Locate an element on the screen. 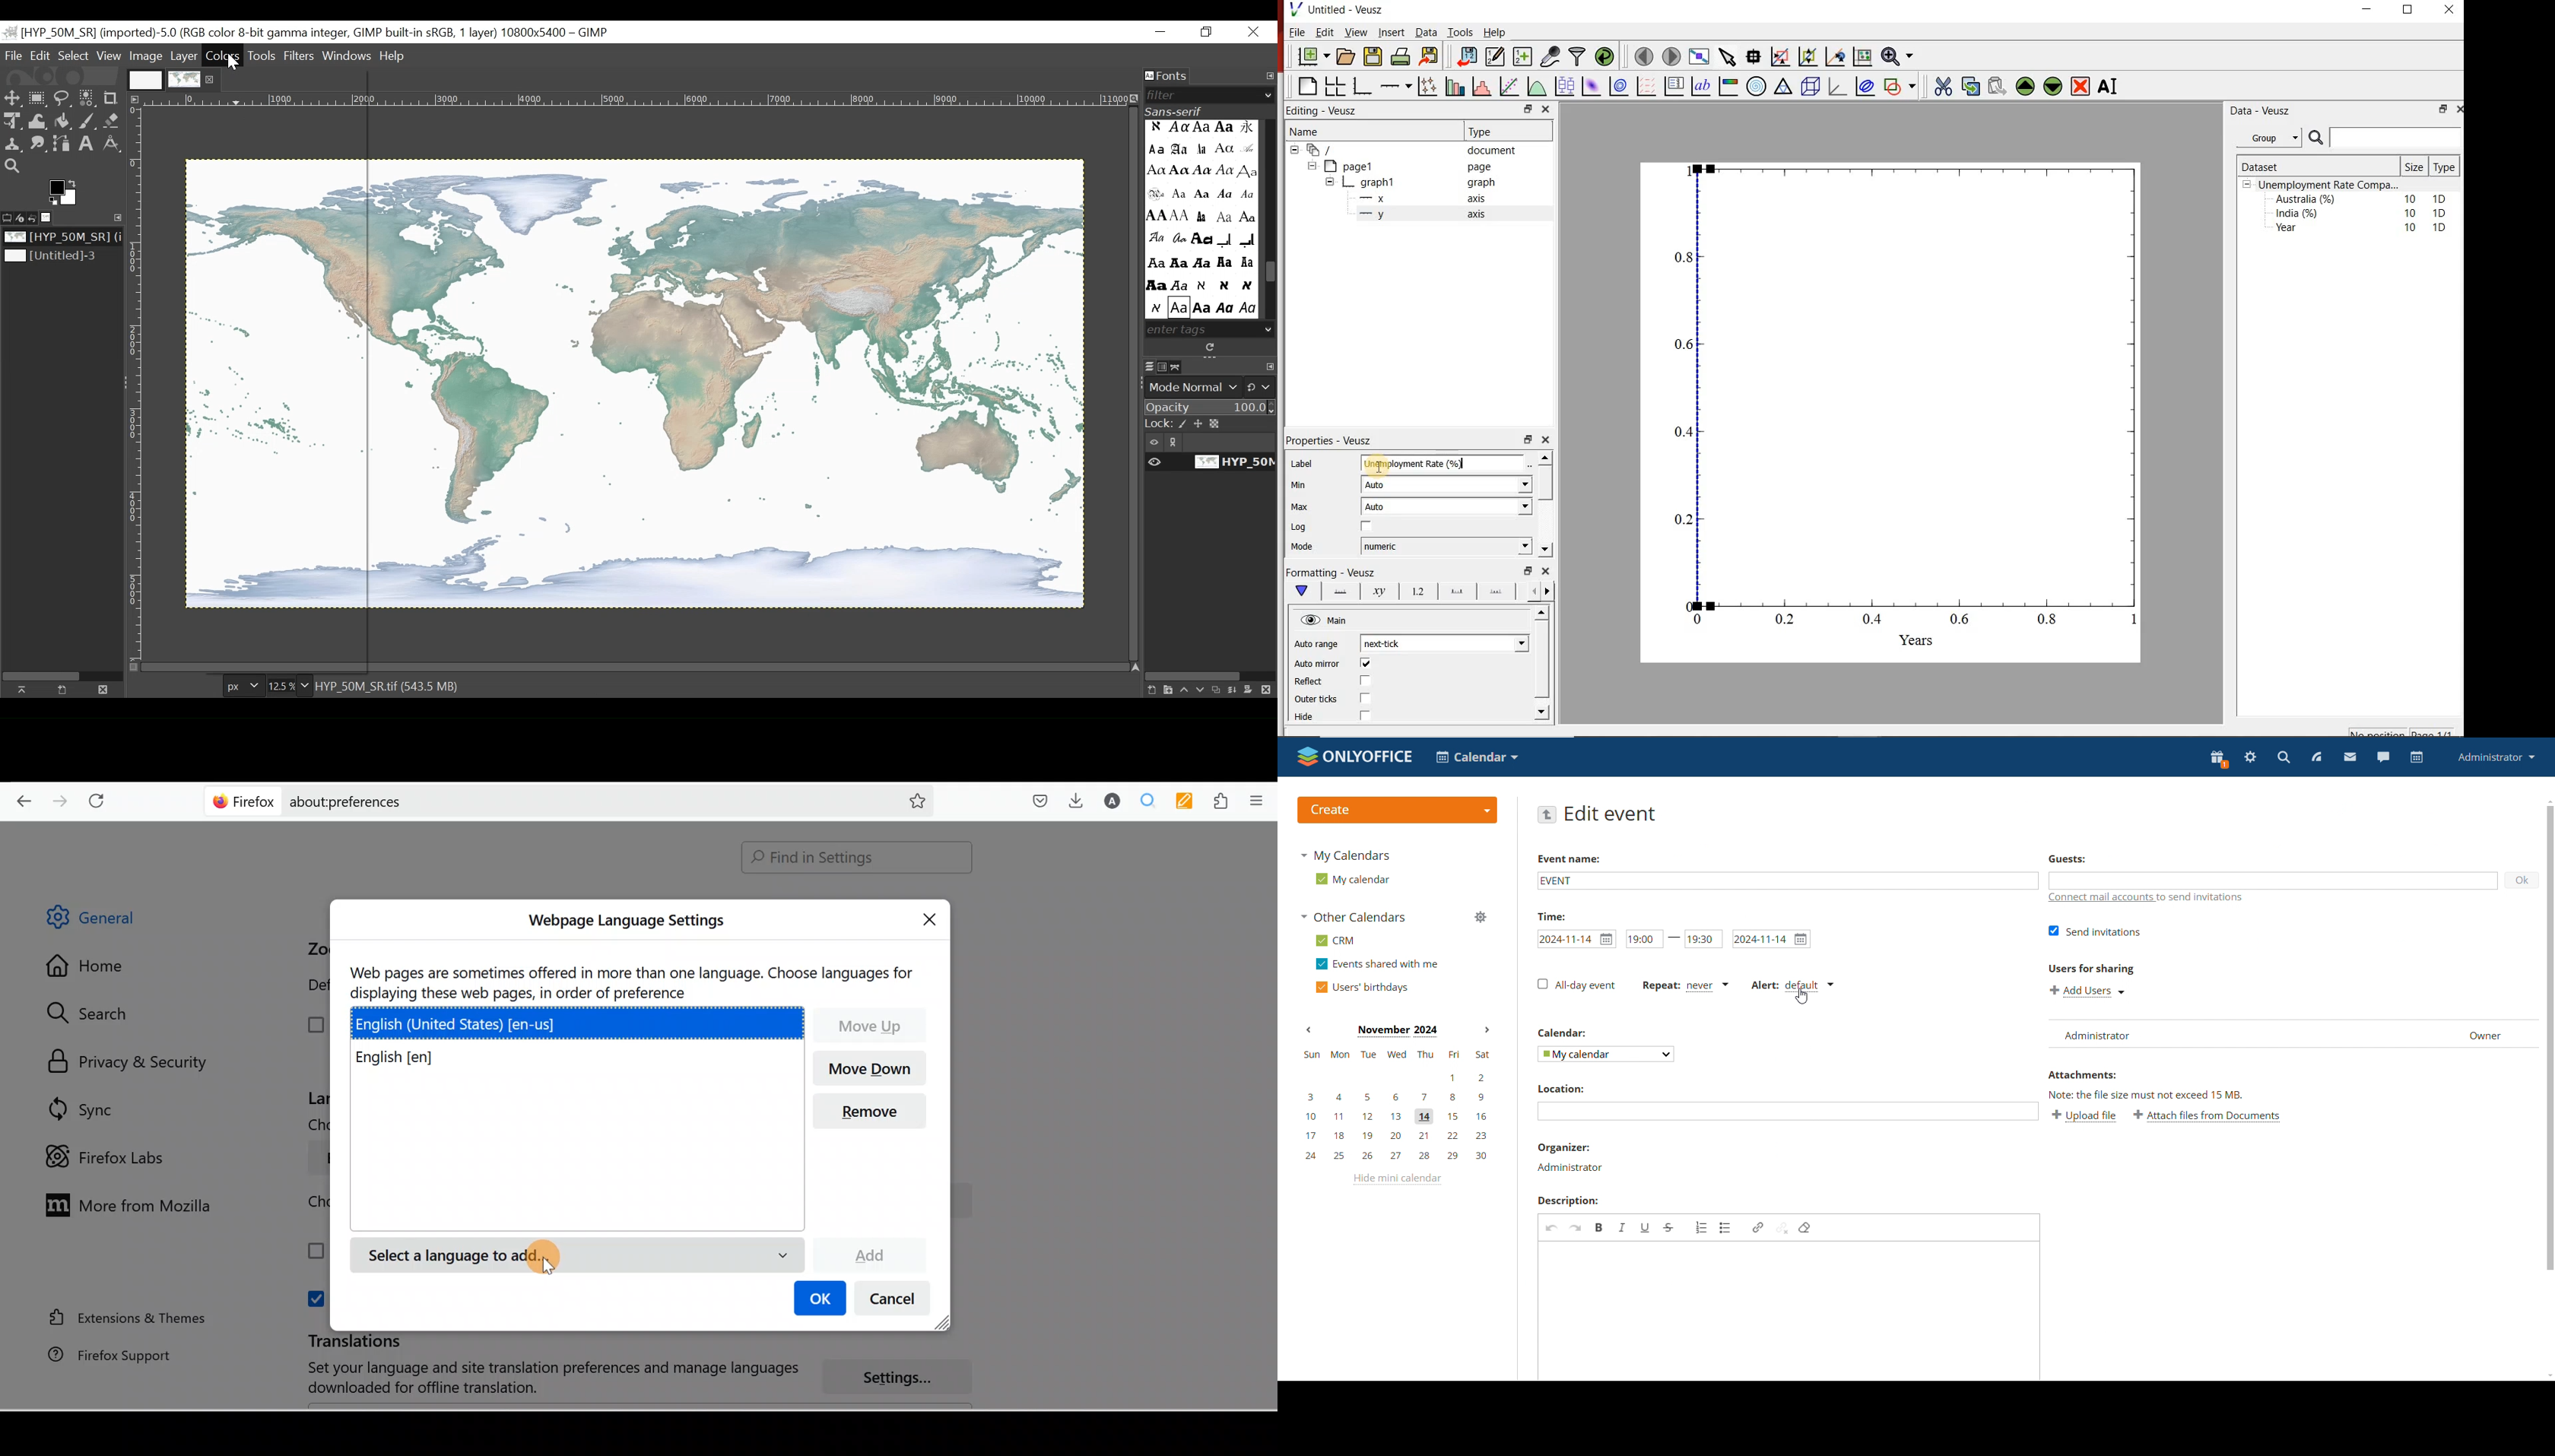 This screenshot has width=2576, height=1456. Clone tool is located at coordinates (12, 144).